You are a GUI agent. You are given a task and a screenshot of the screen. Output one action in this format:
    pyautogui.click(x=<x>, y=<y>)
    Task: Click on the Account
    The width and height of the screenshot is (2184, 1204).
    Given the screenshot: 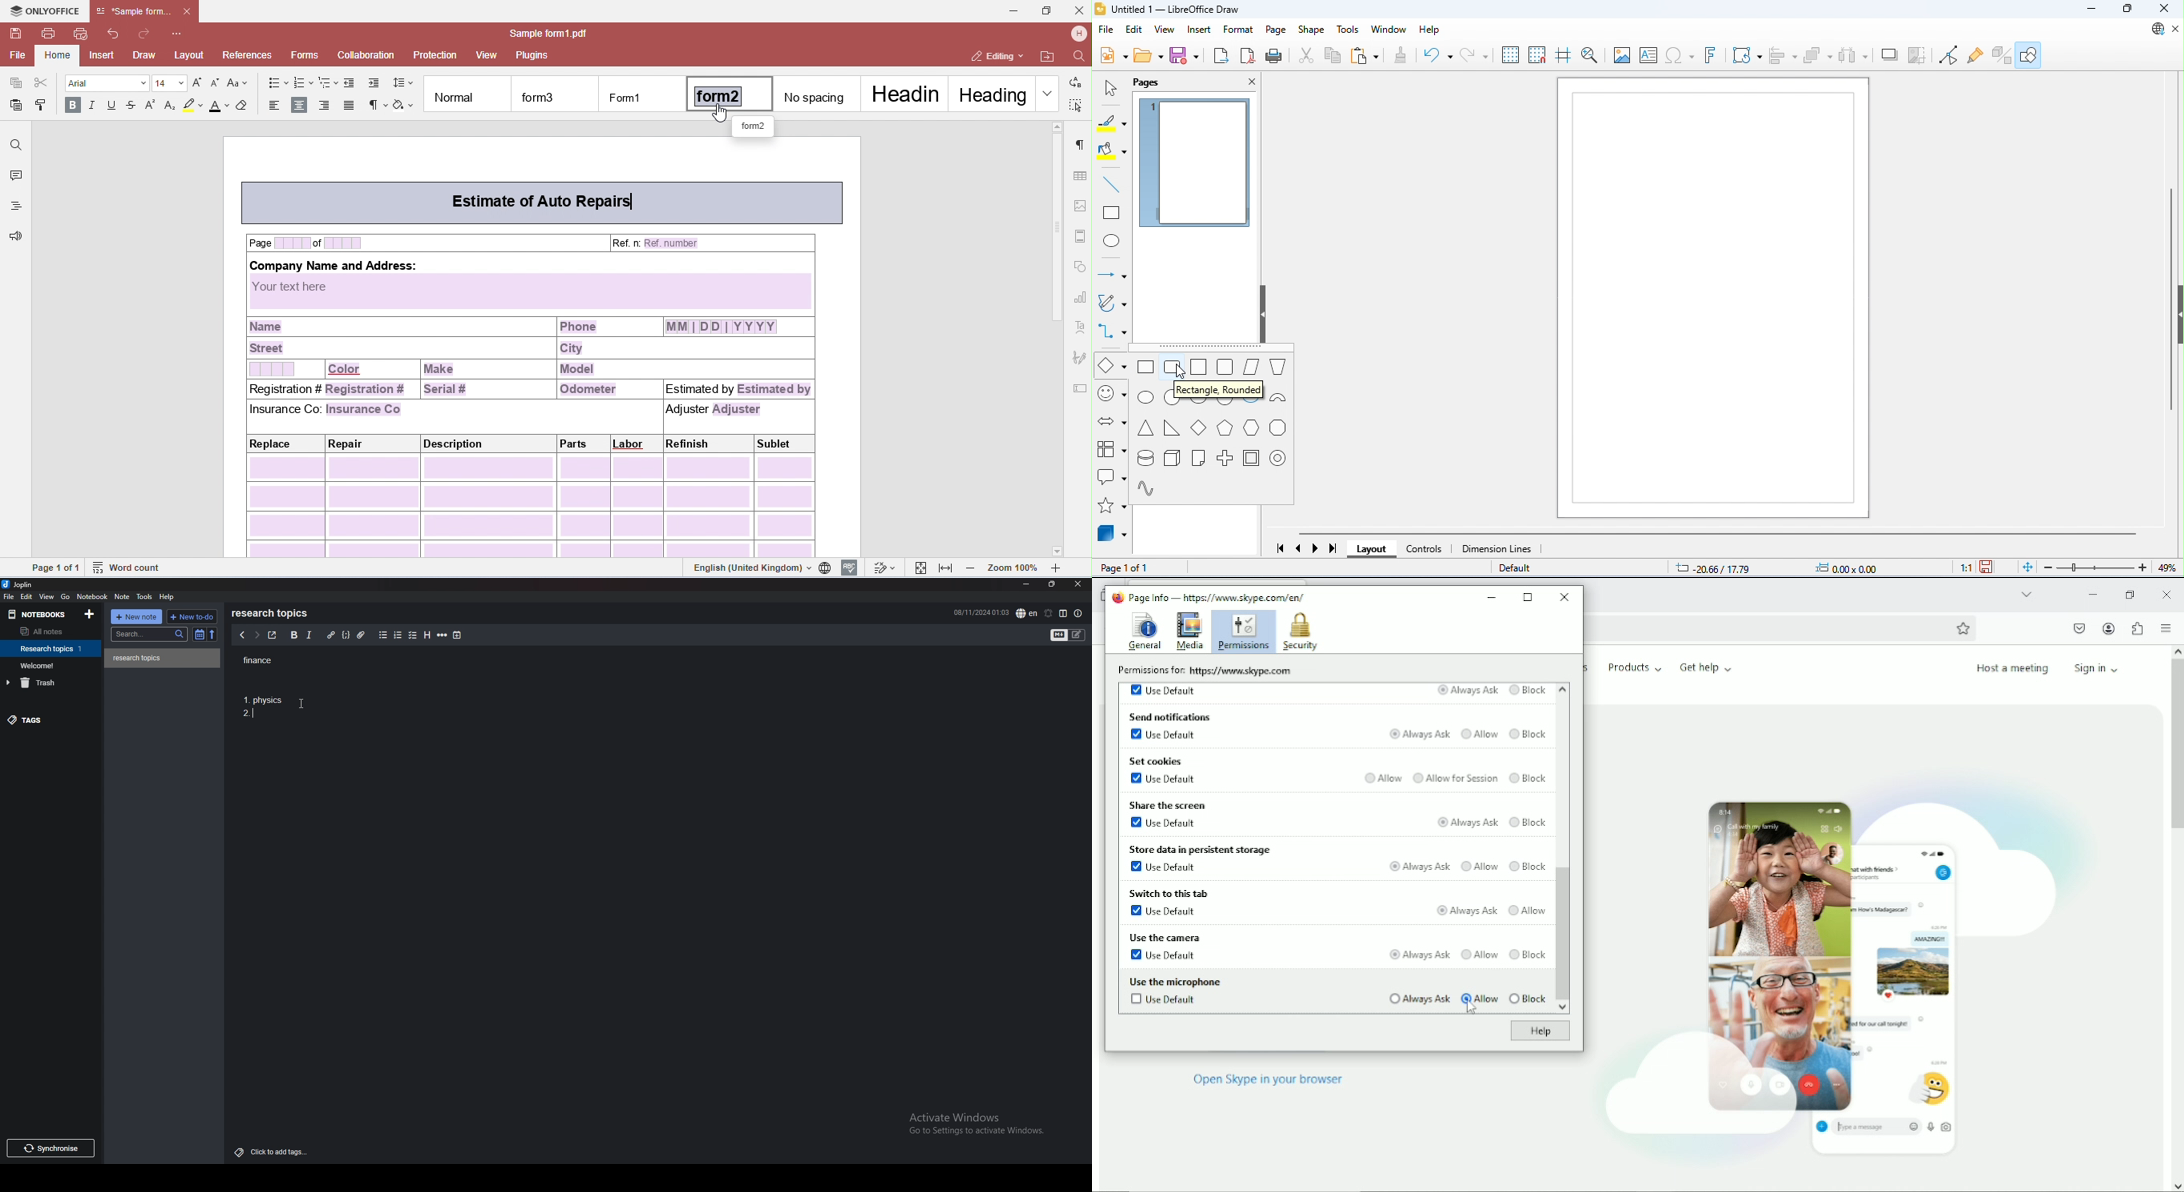 What is the action you would take?
    pyautogui.click(x=2109, y=629)
    